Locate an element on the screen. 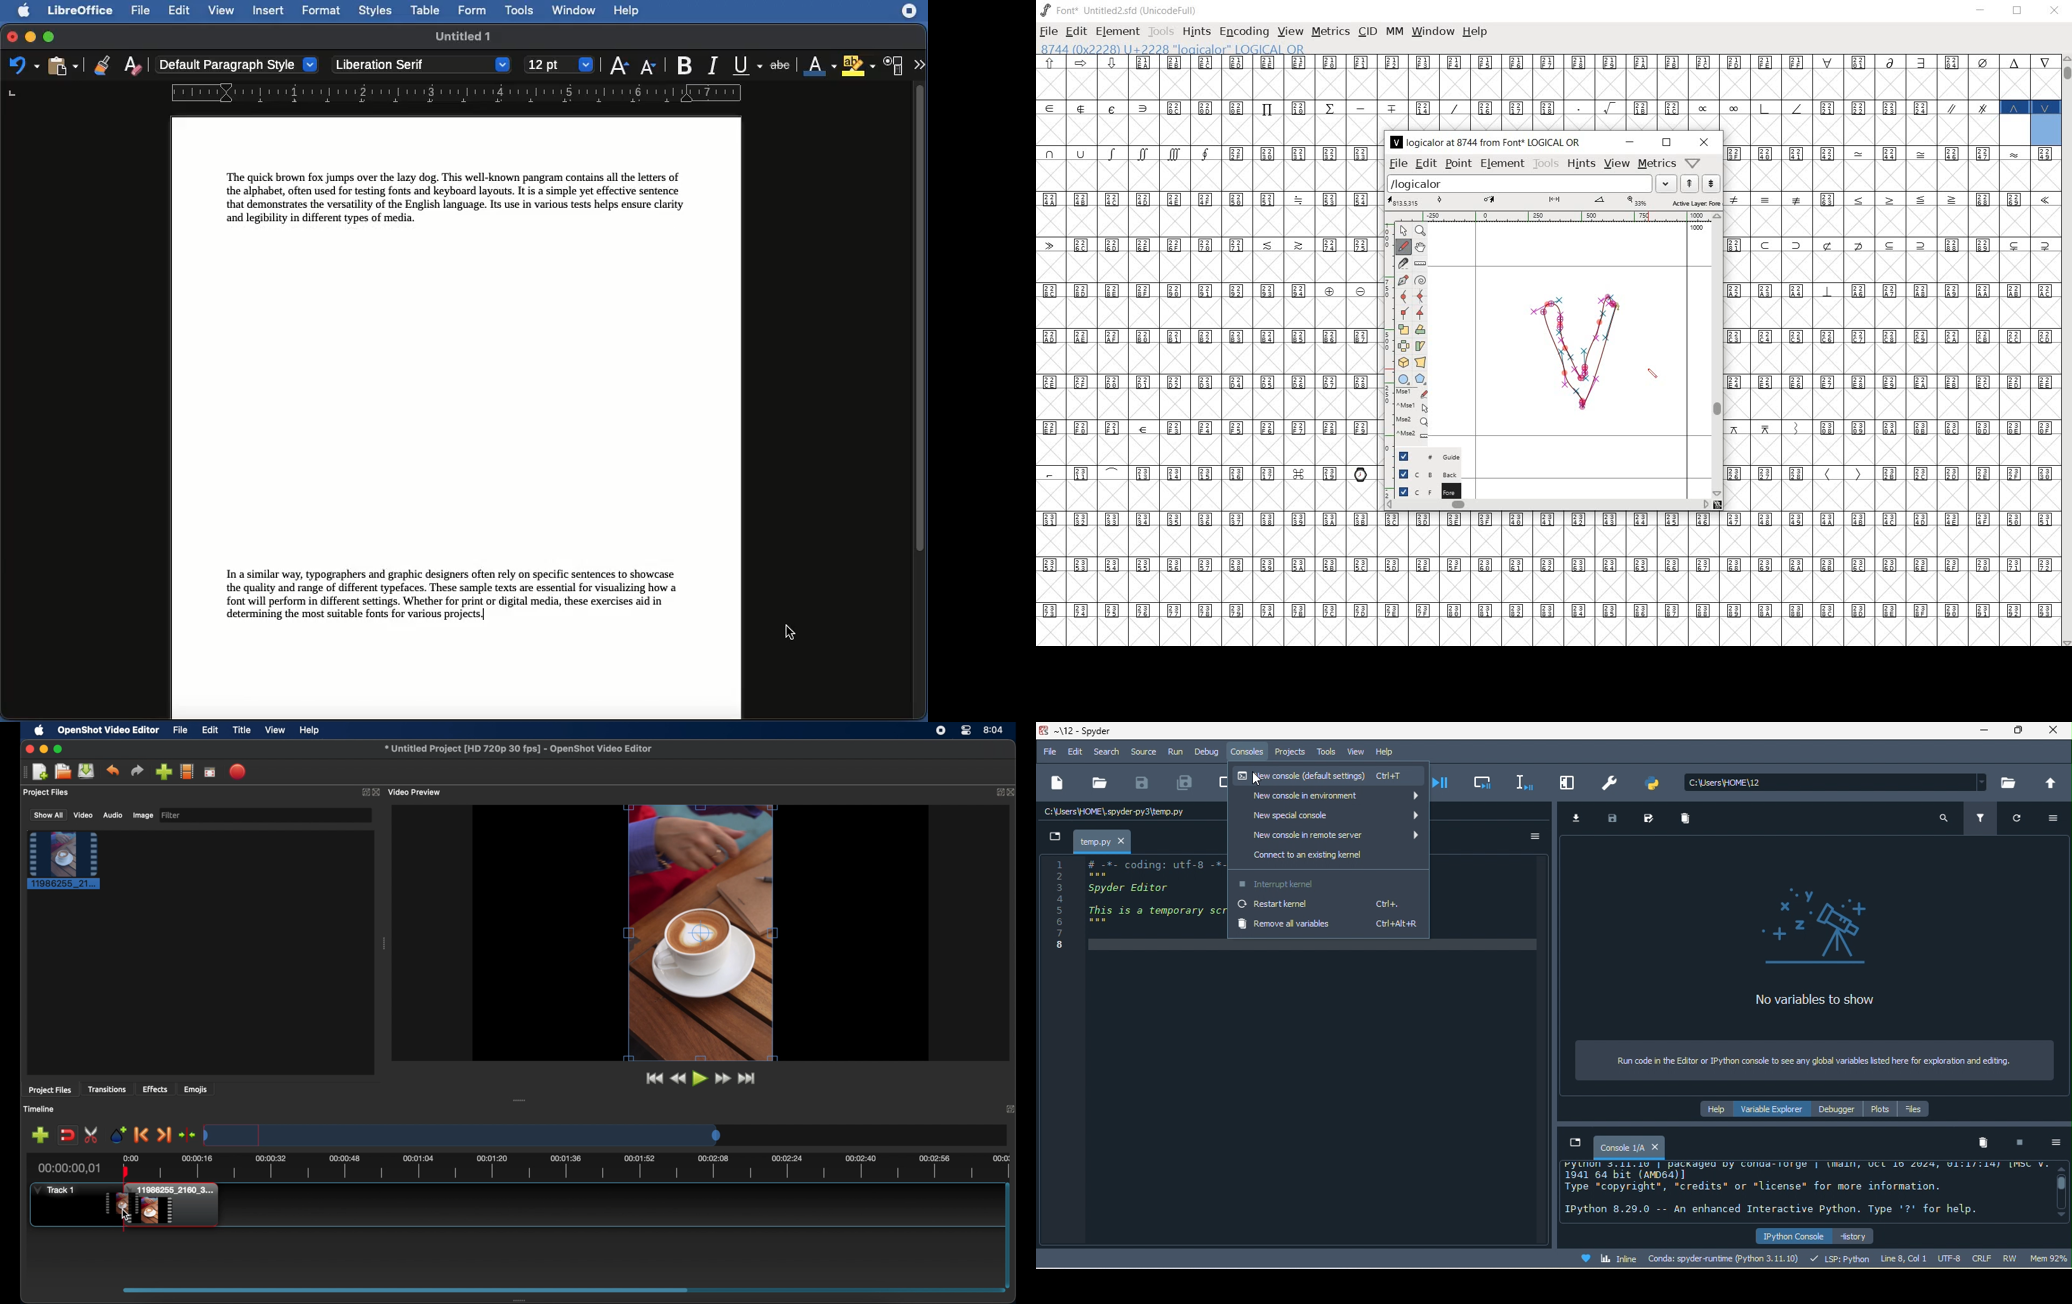  maximize is located at coordinates (49, 38).